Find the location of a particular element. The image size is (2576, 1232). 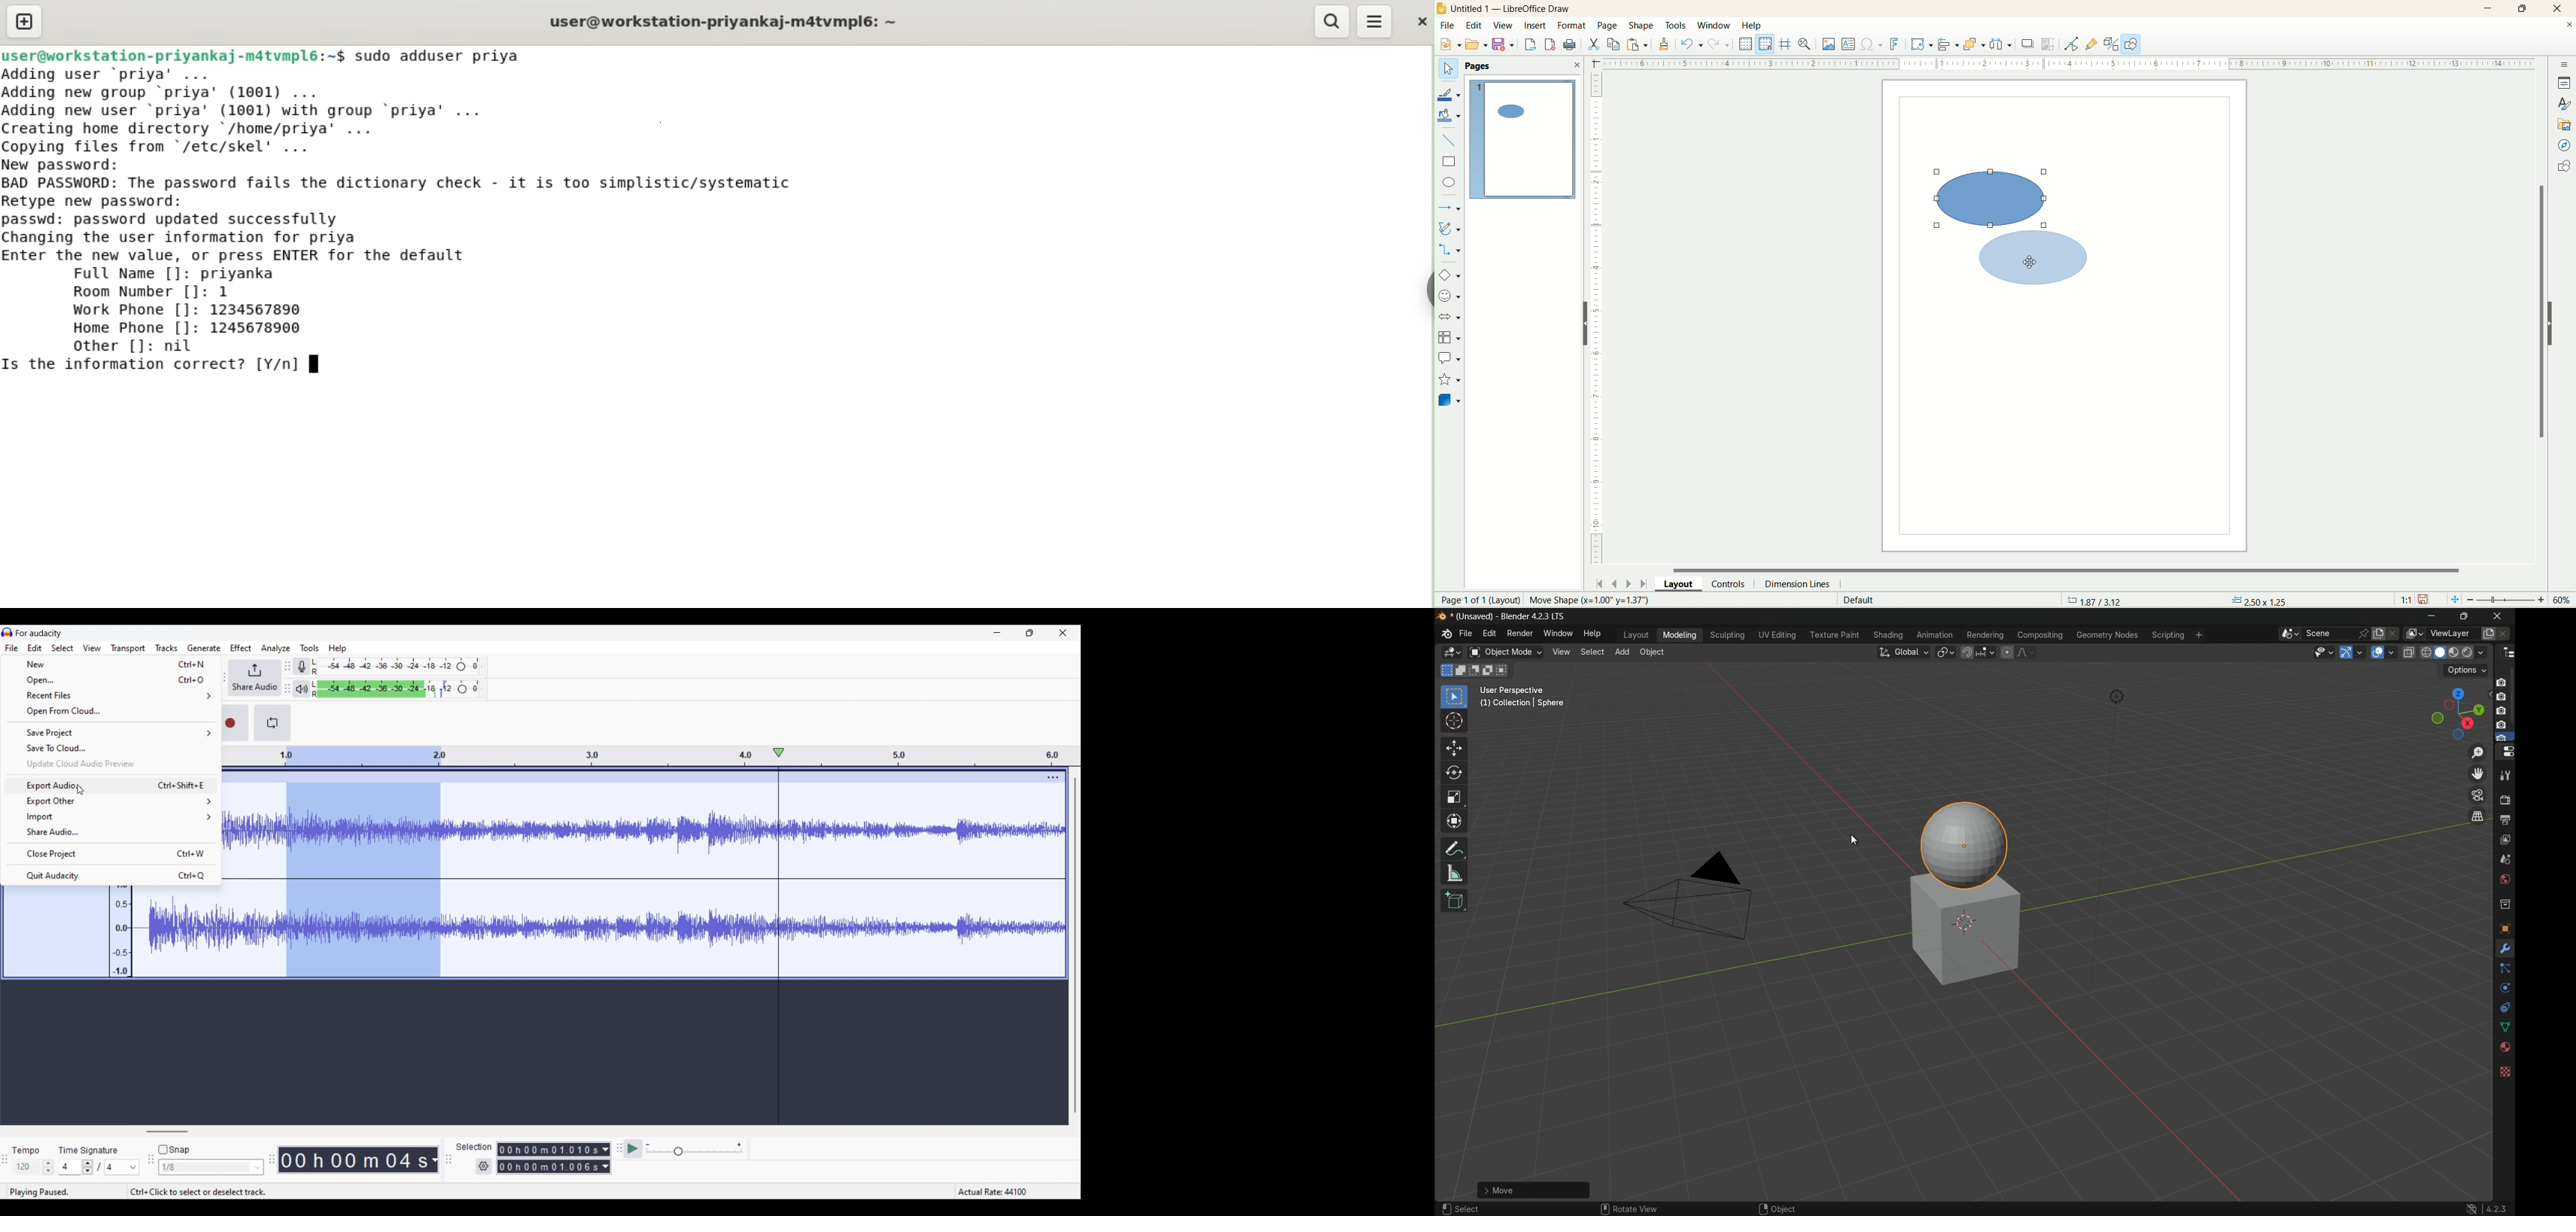

Duration measurement options is located at coordinates (606, 1158).